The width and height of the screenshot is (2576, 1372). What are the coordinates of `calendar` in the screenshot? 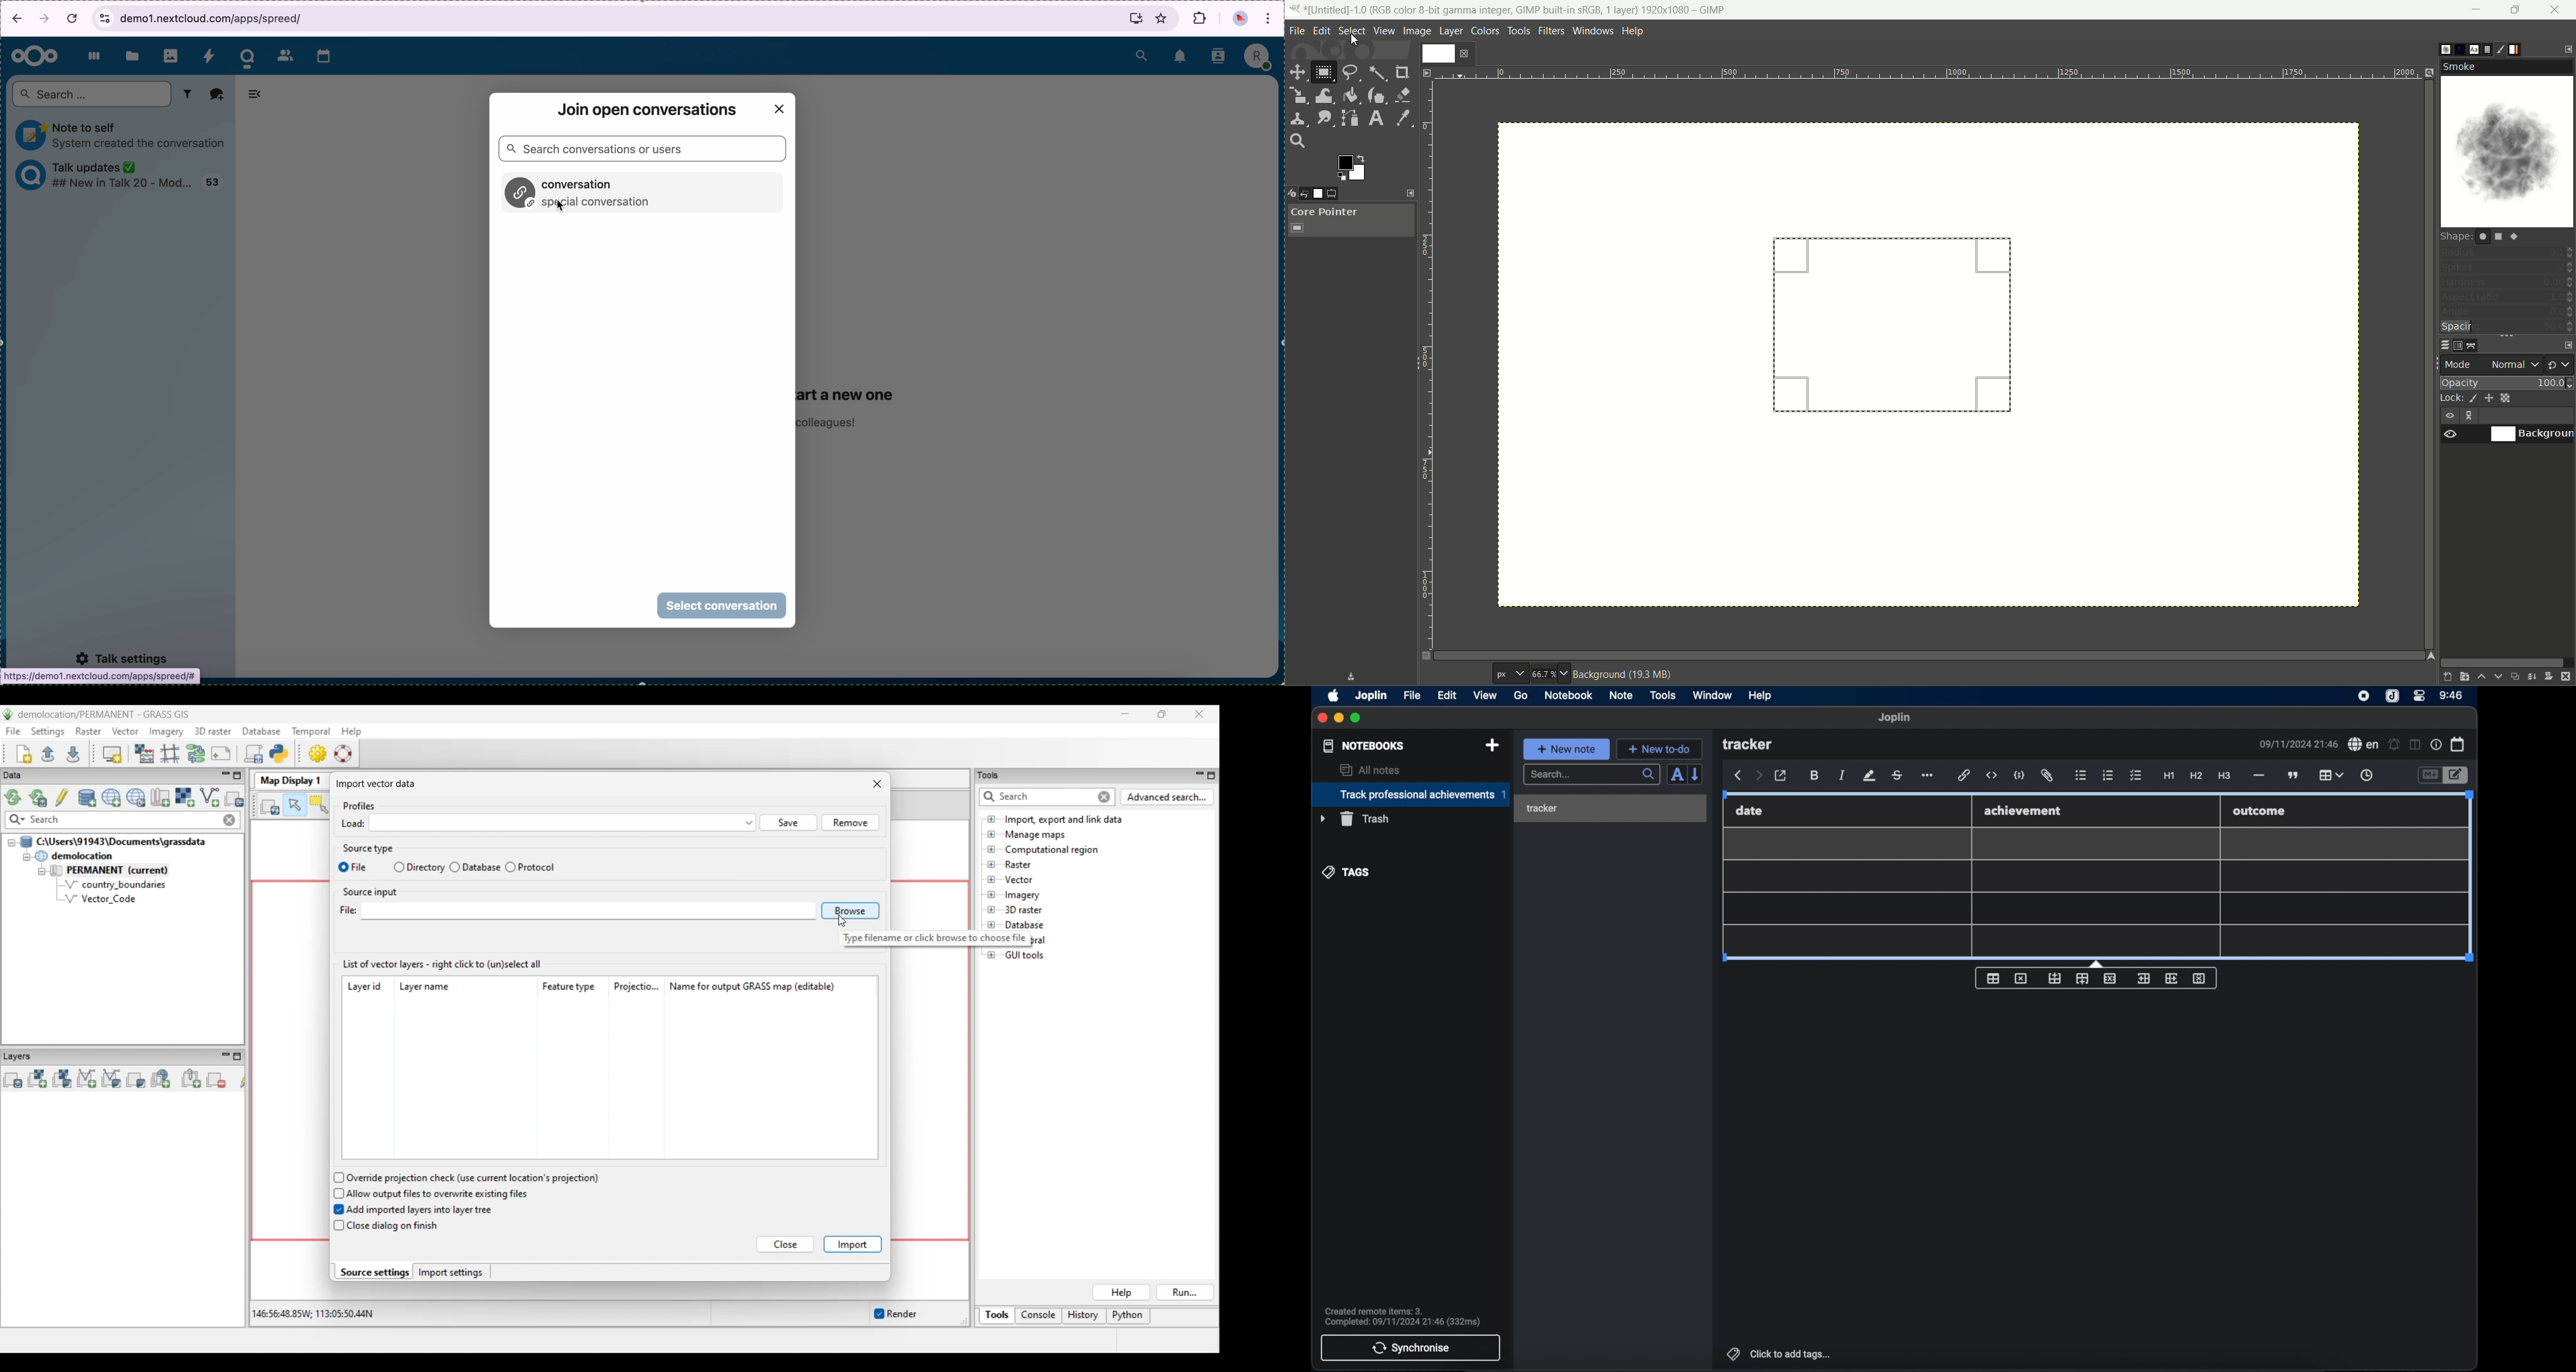 It's located at (2458, 744).